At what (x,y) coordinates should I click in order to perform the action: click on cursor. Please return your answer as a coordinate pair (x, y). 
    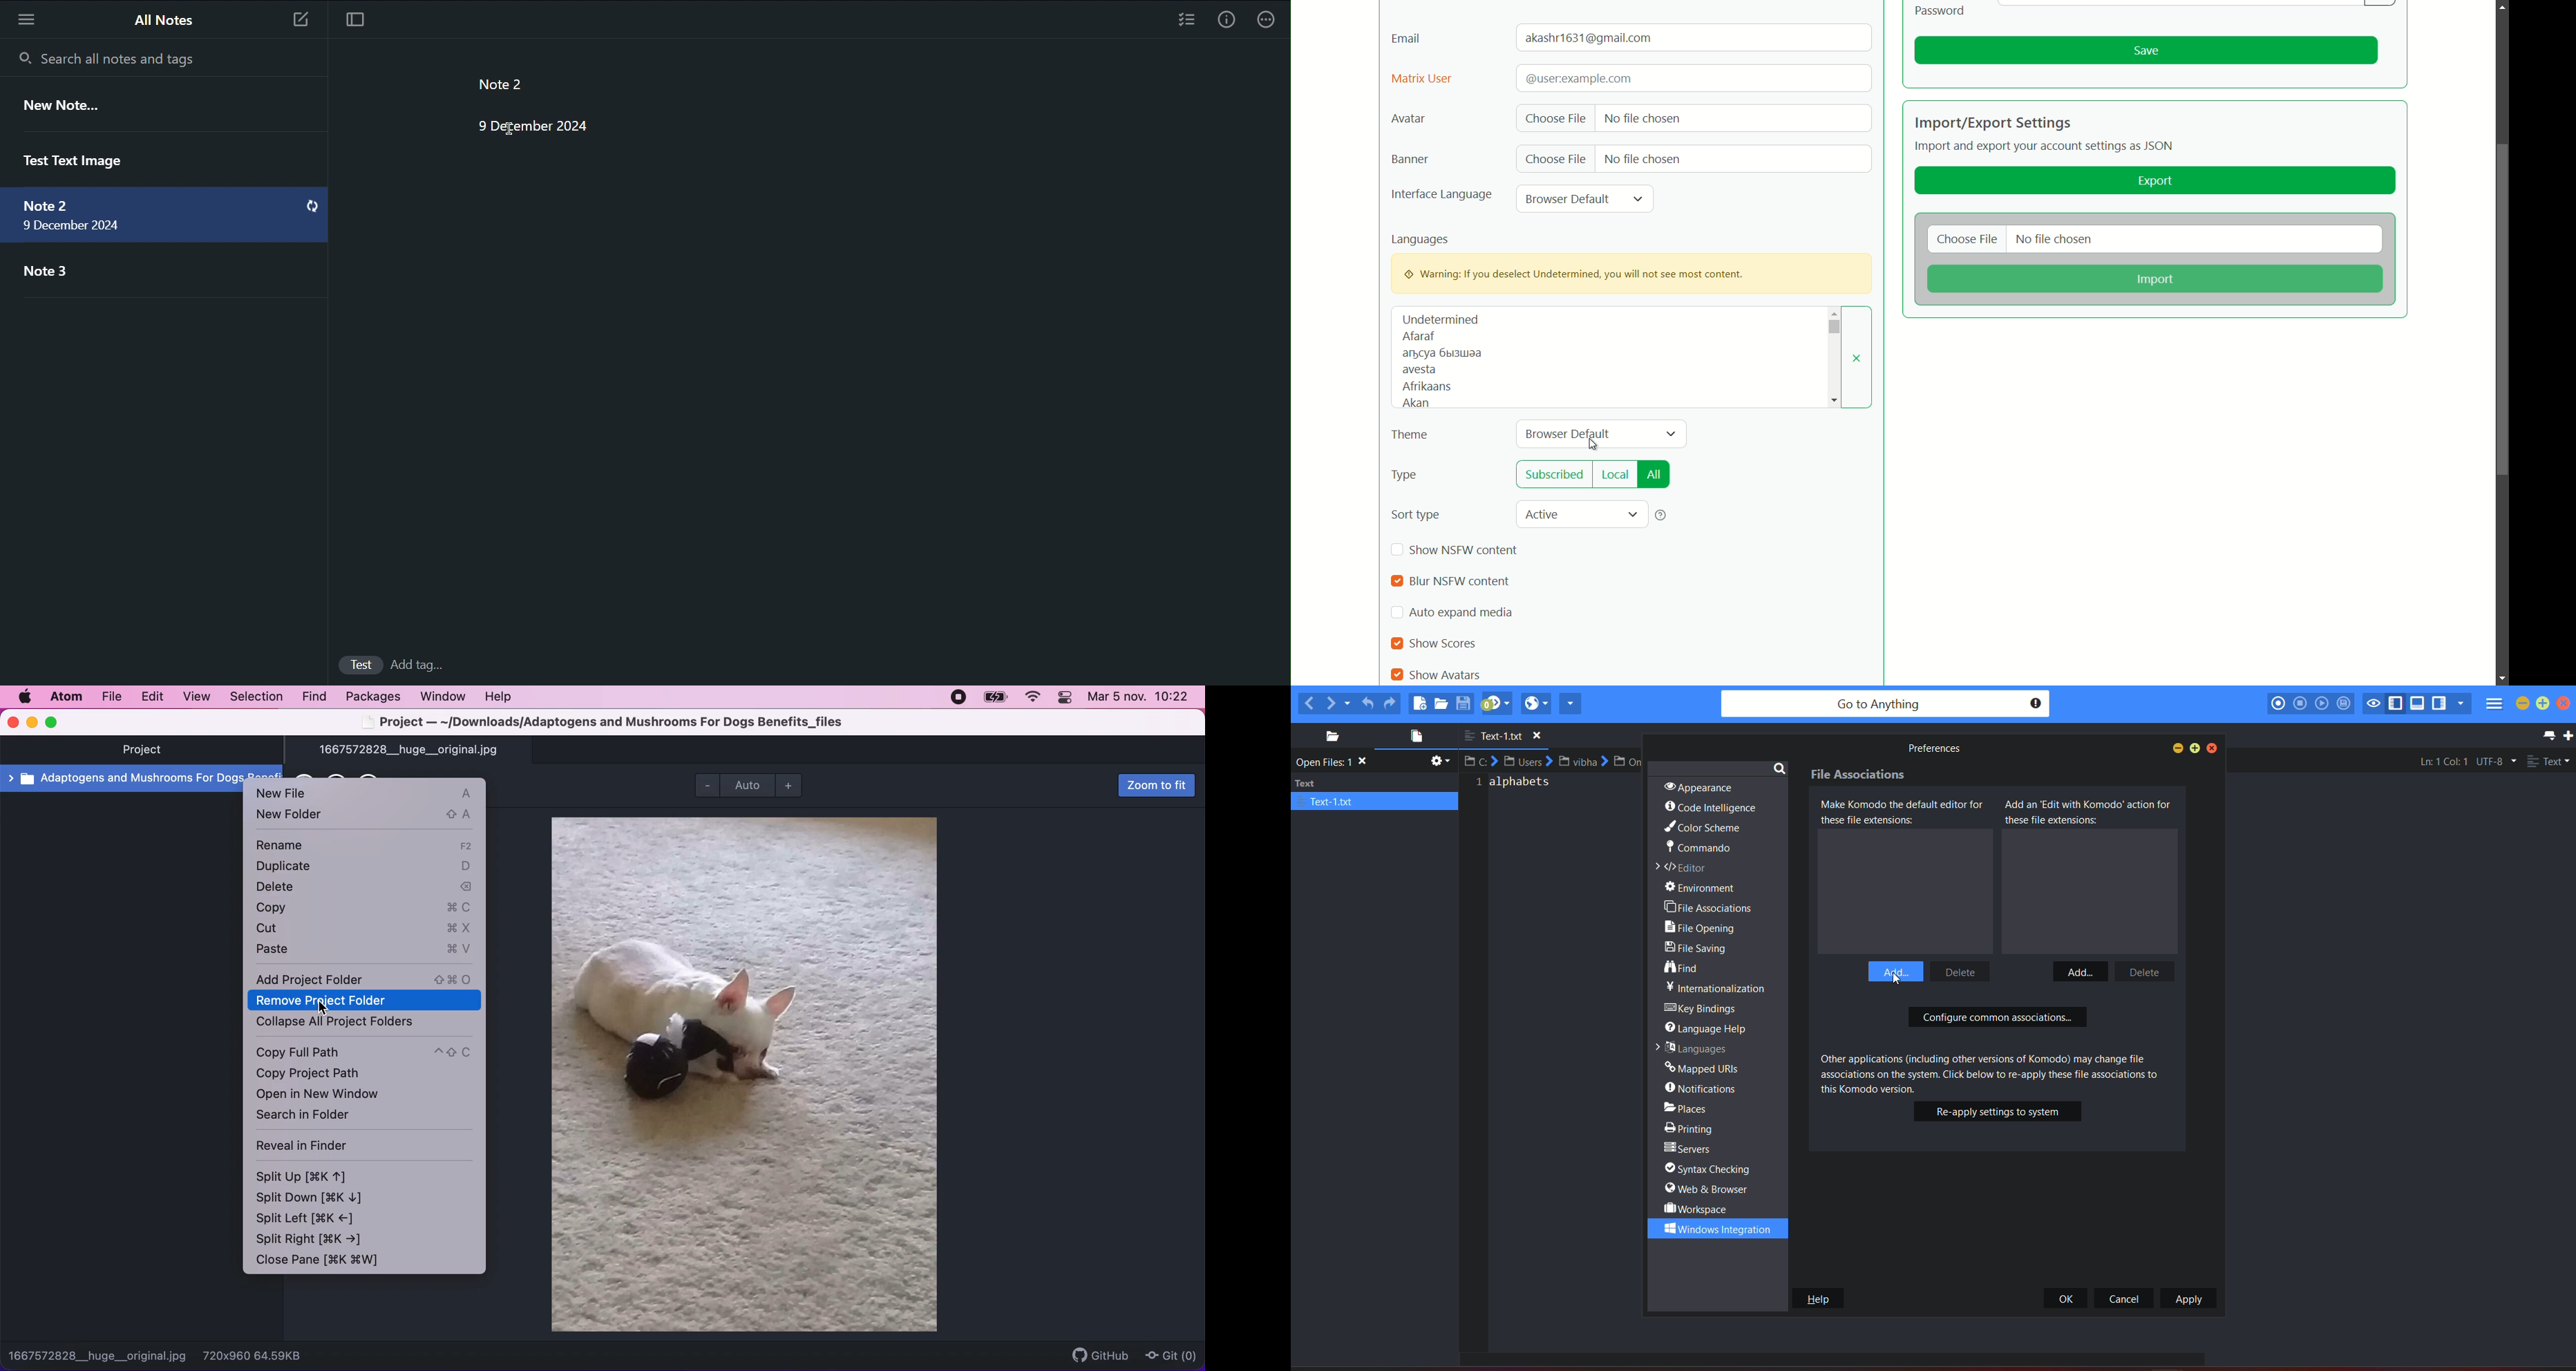
    Looking at the image, I should click on (512, 129).